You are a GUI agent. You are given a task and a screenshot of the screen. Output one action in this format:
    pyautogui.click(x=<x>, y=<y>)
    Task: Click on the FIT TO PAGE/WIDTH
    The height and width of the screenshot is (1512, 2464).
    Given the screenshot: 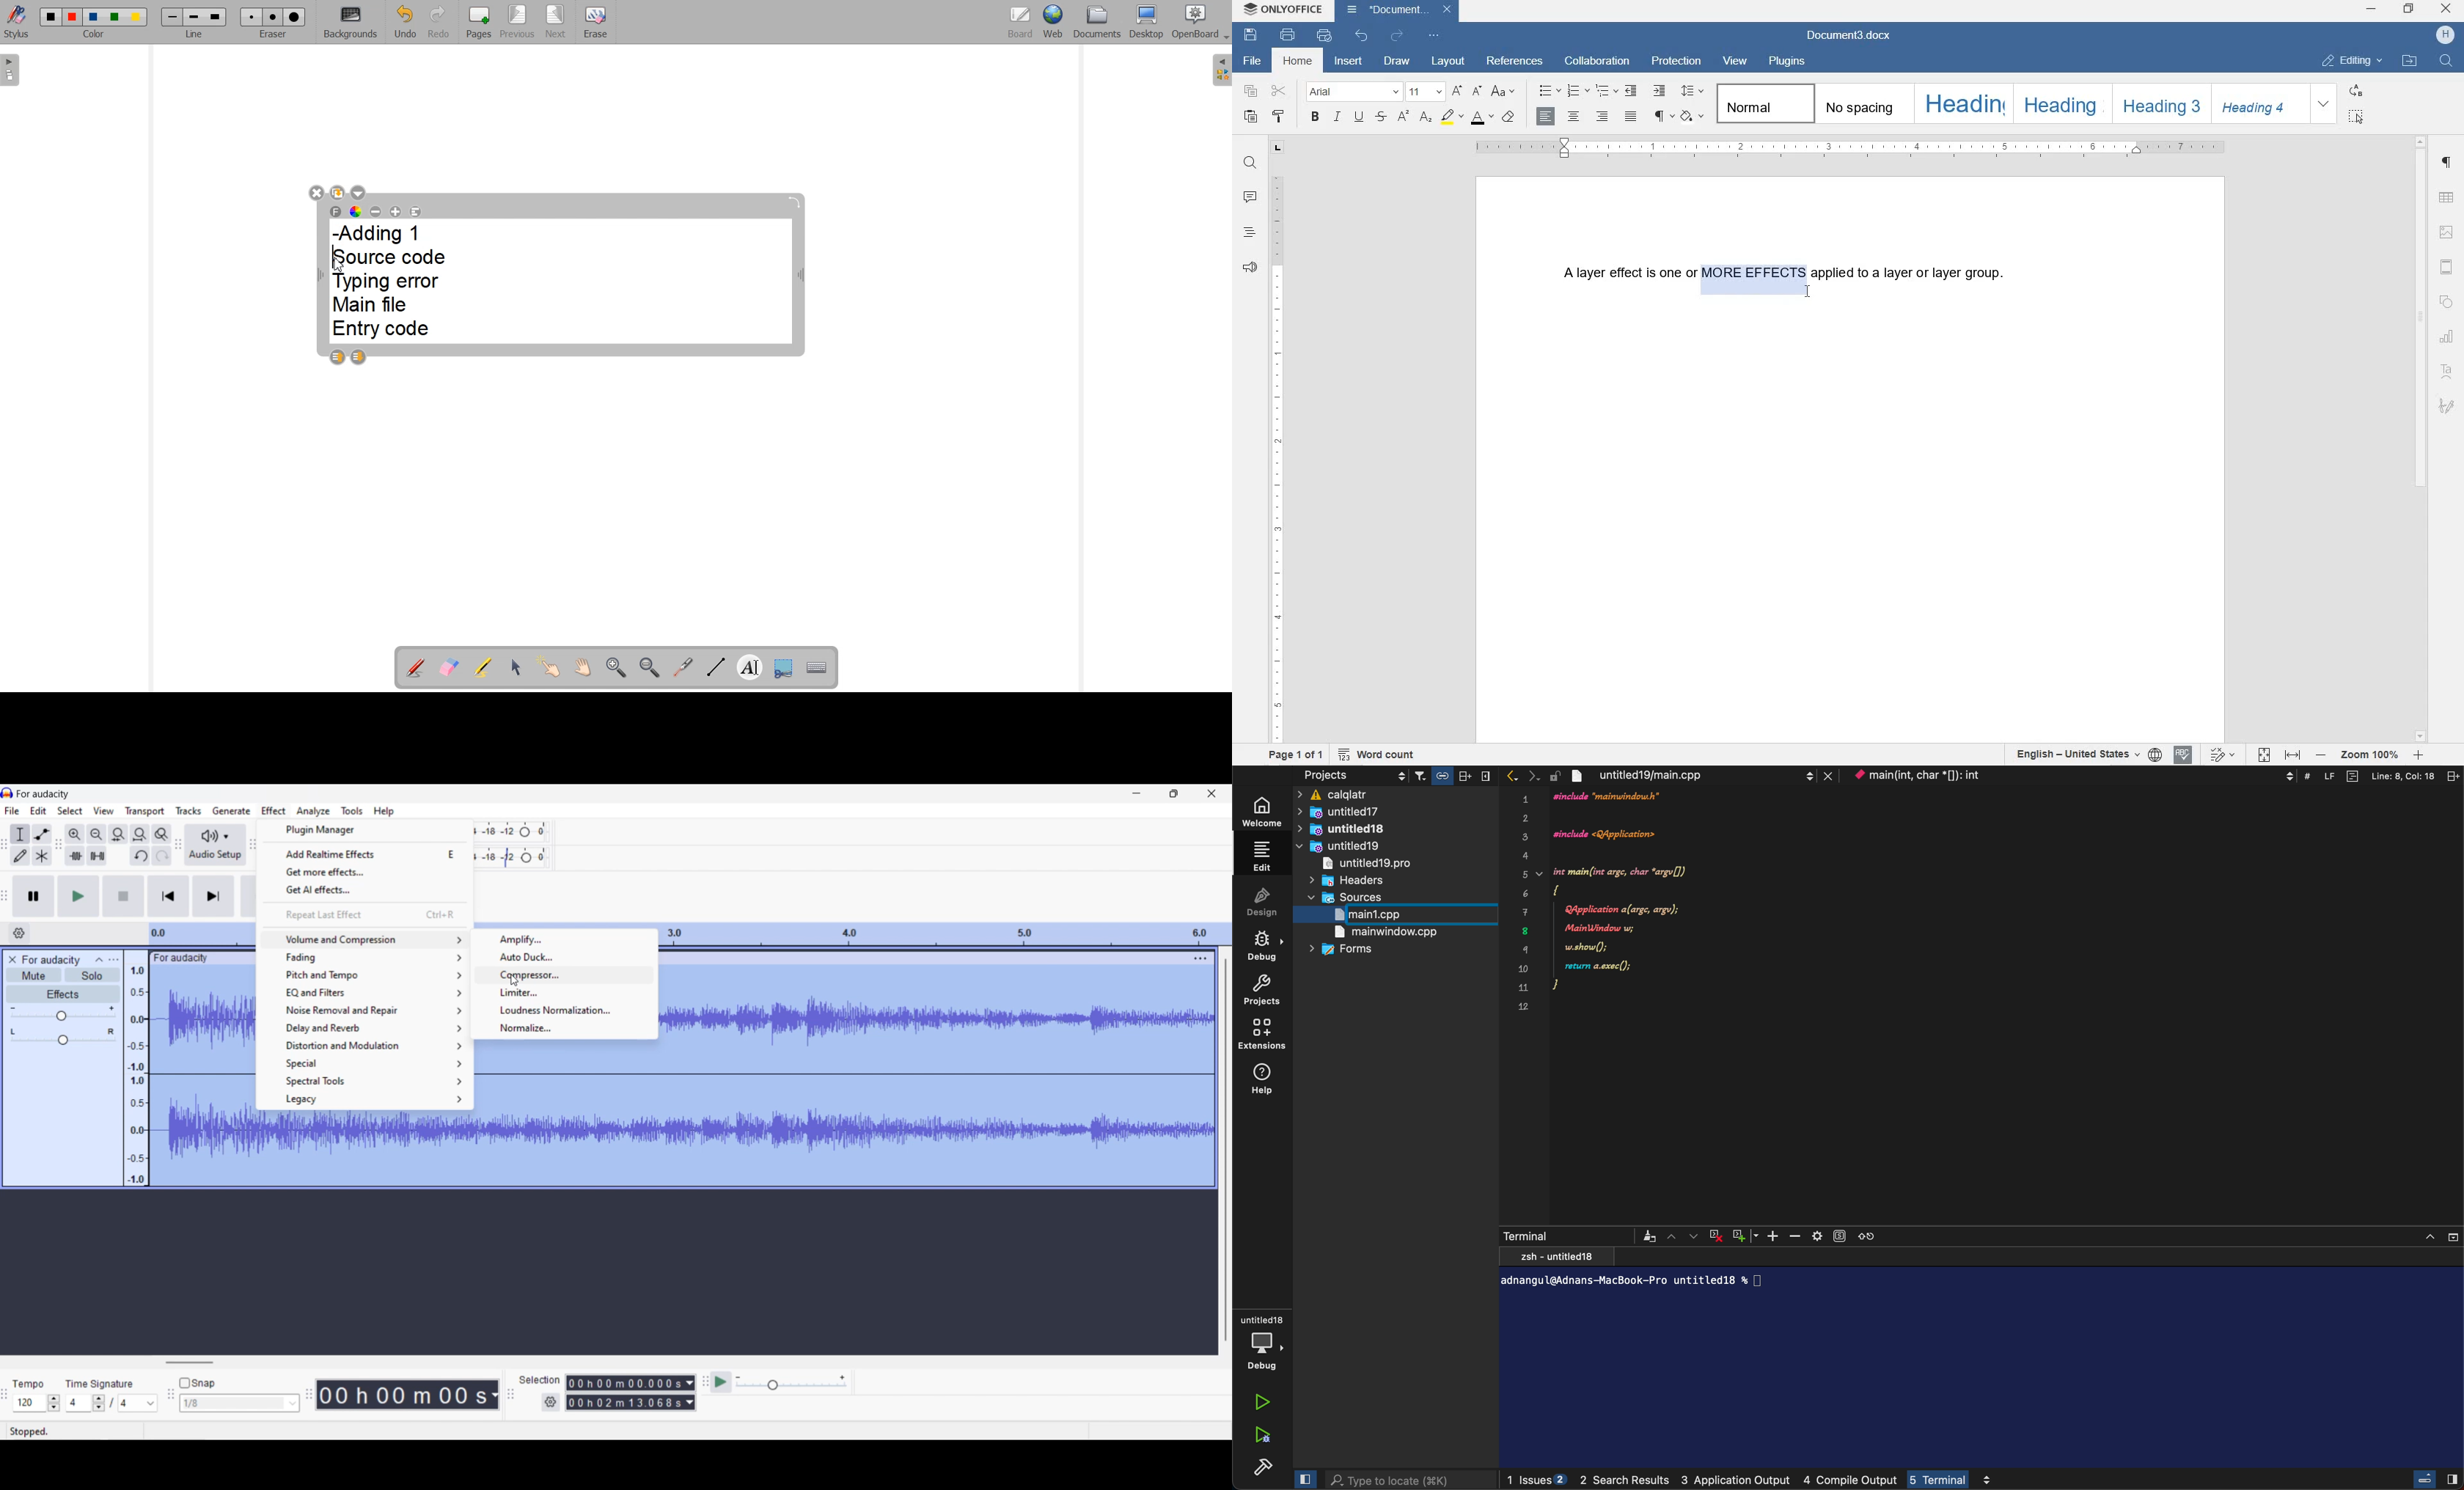 What is the action you would take?
    pyautogui.click(x=2282, y=756)
    